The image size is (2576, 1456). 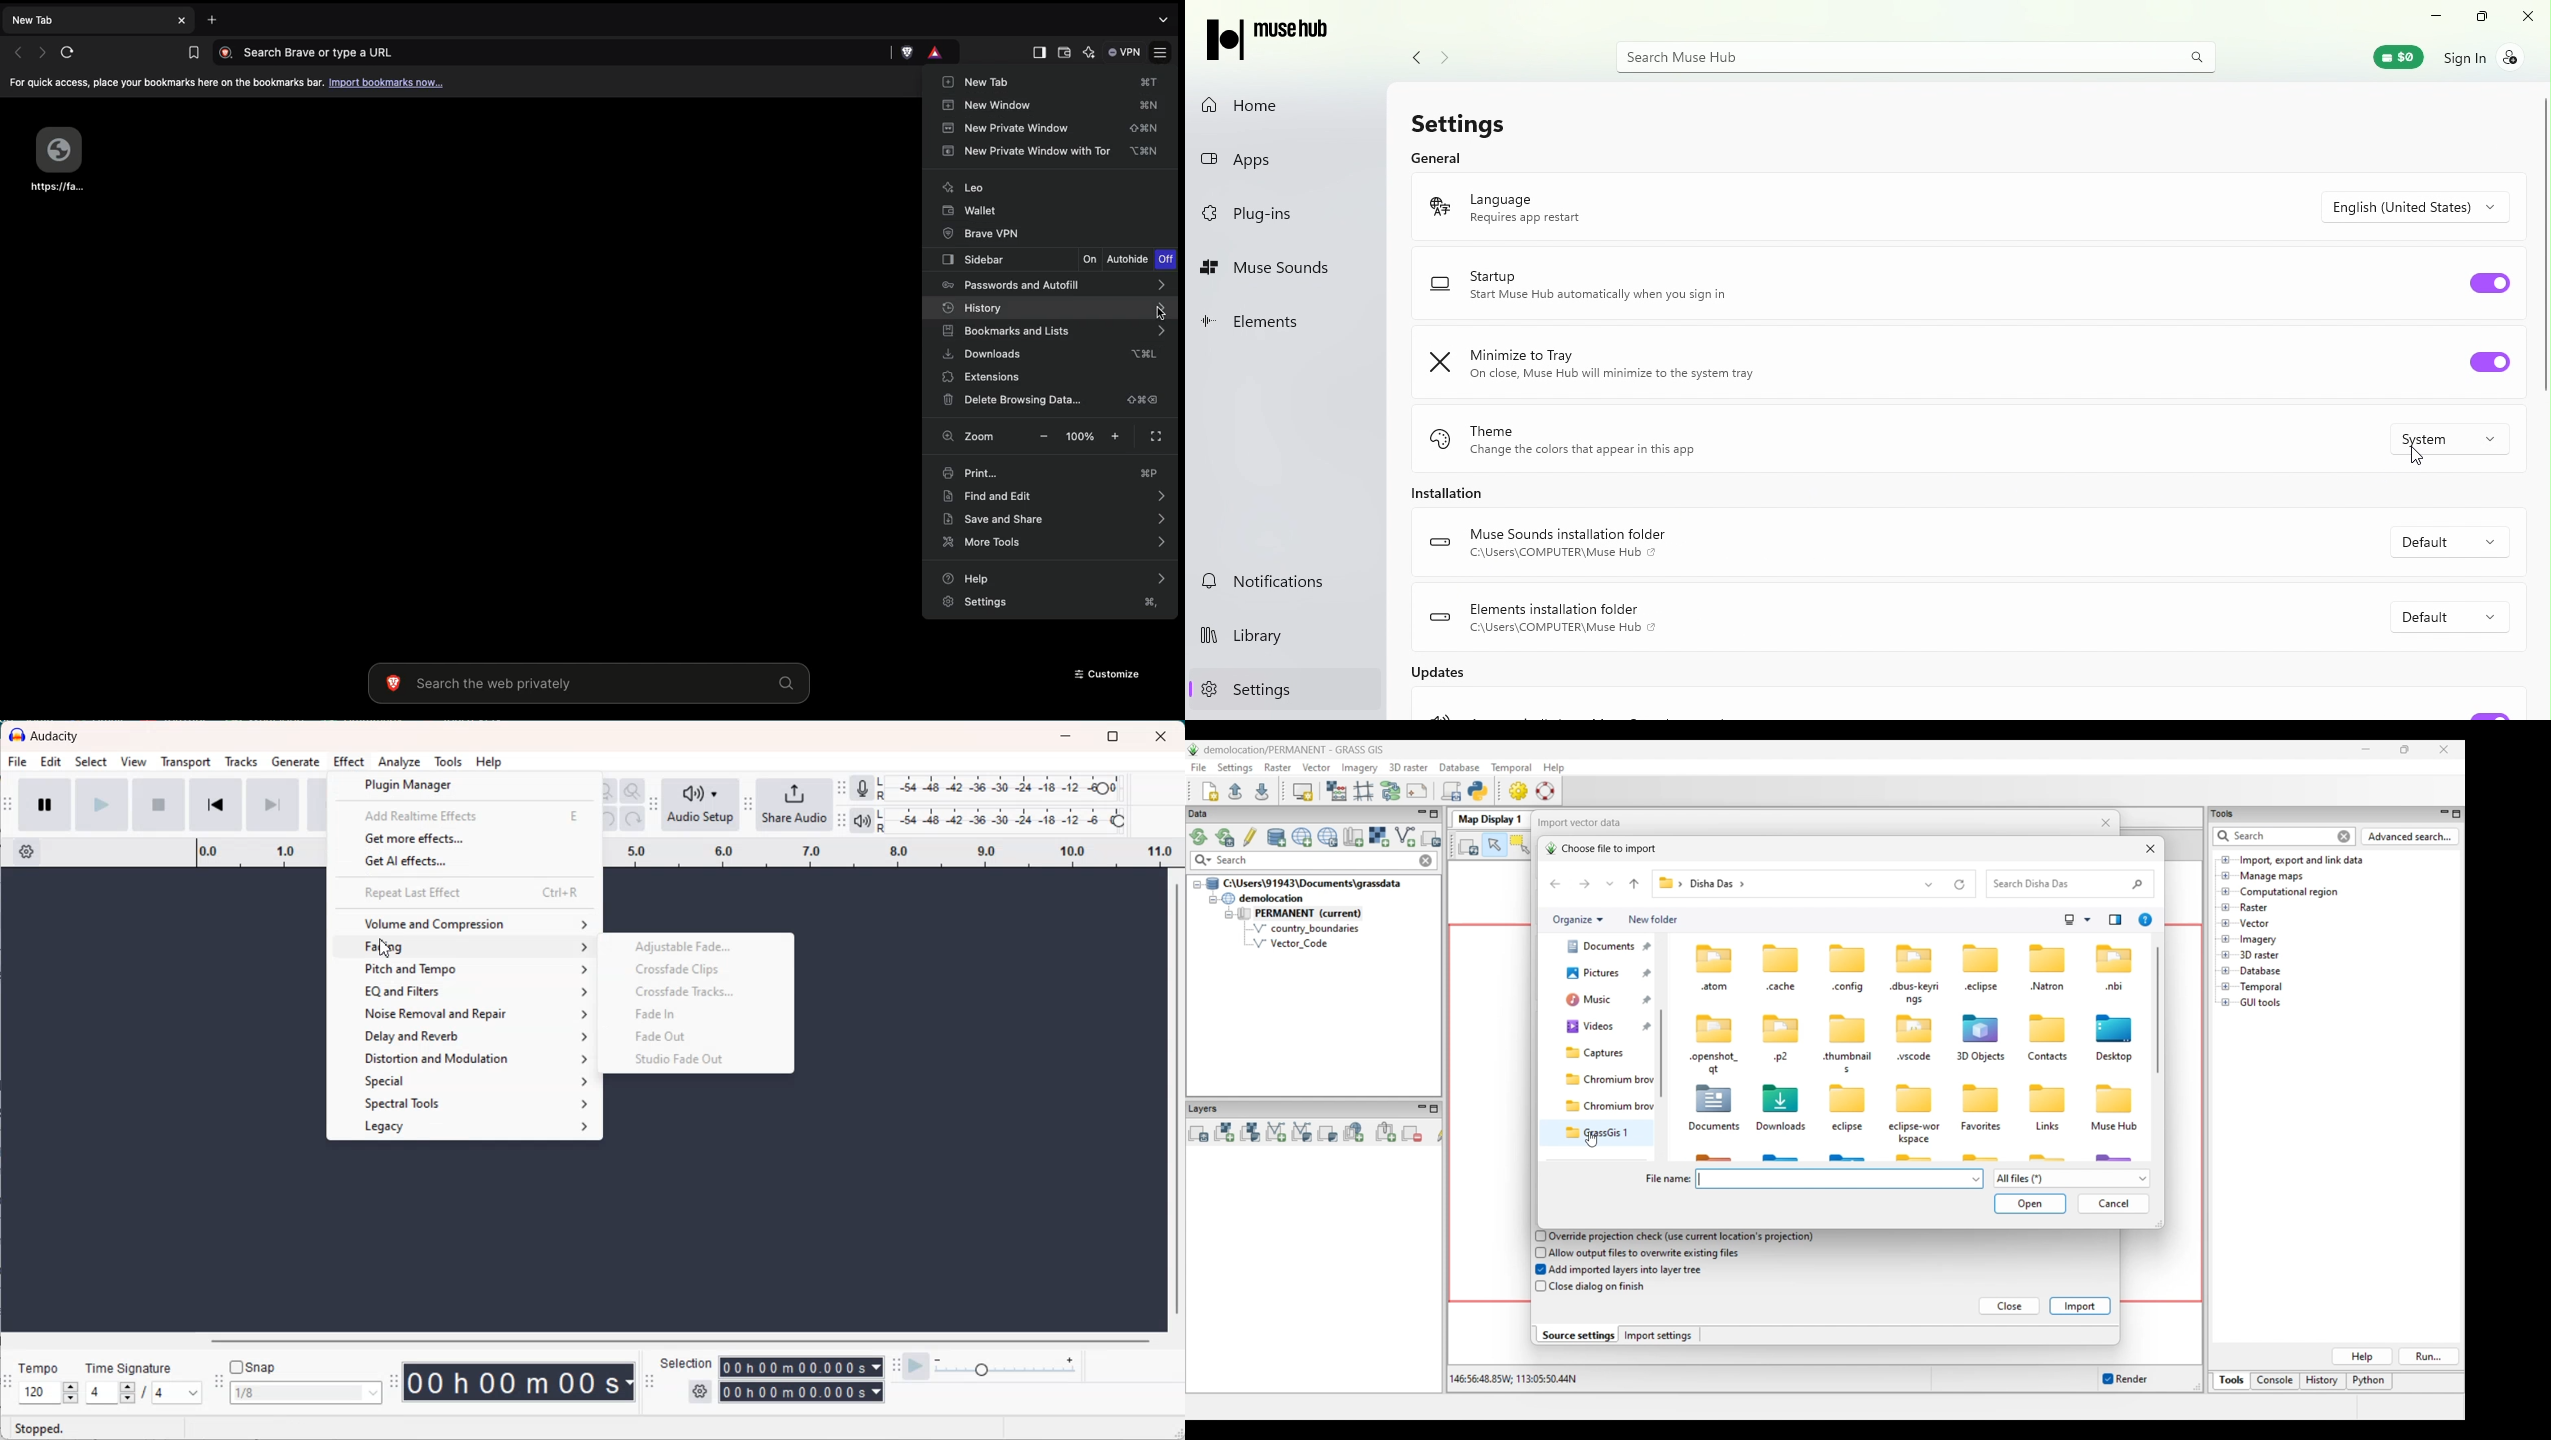 I want to click on Cursor, so click(x=2419, y=457).